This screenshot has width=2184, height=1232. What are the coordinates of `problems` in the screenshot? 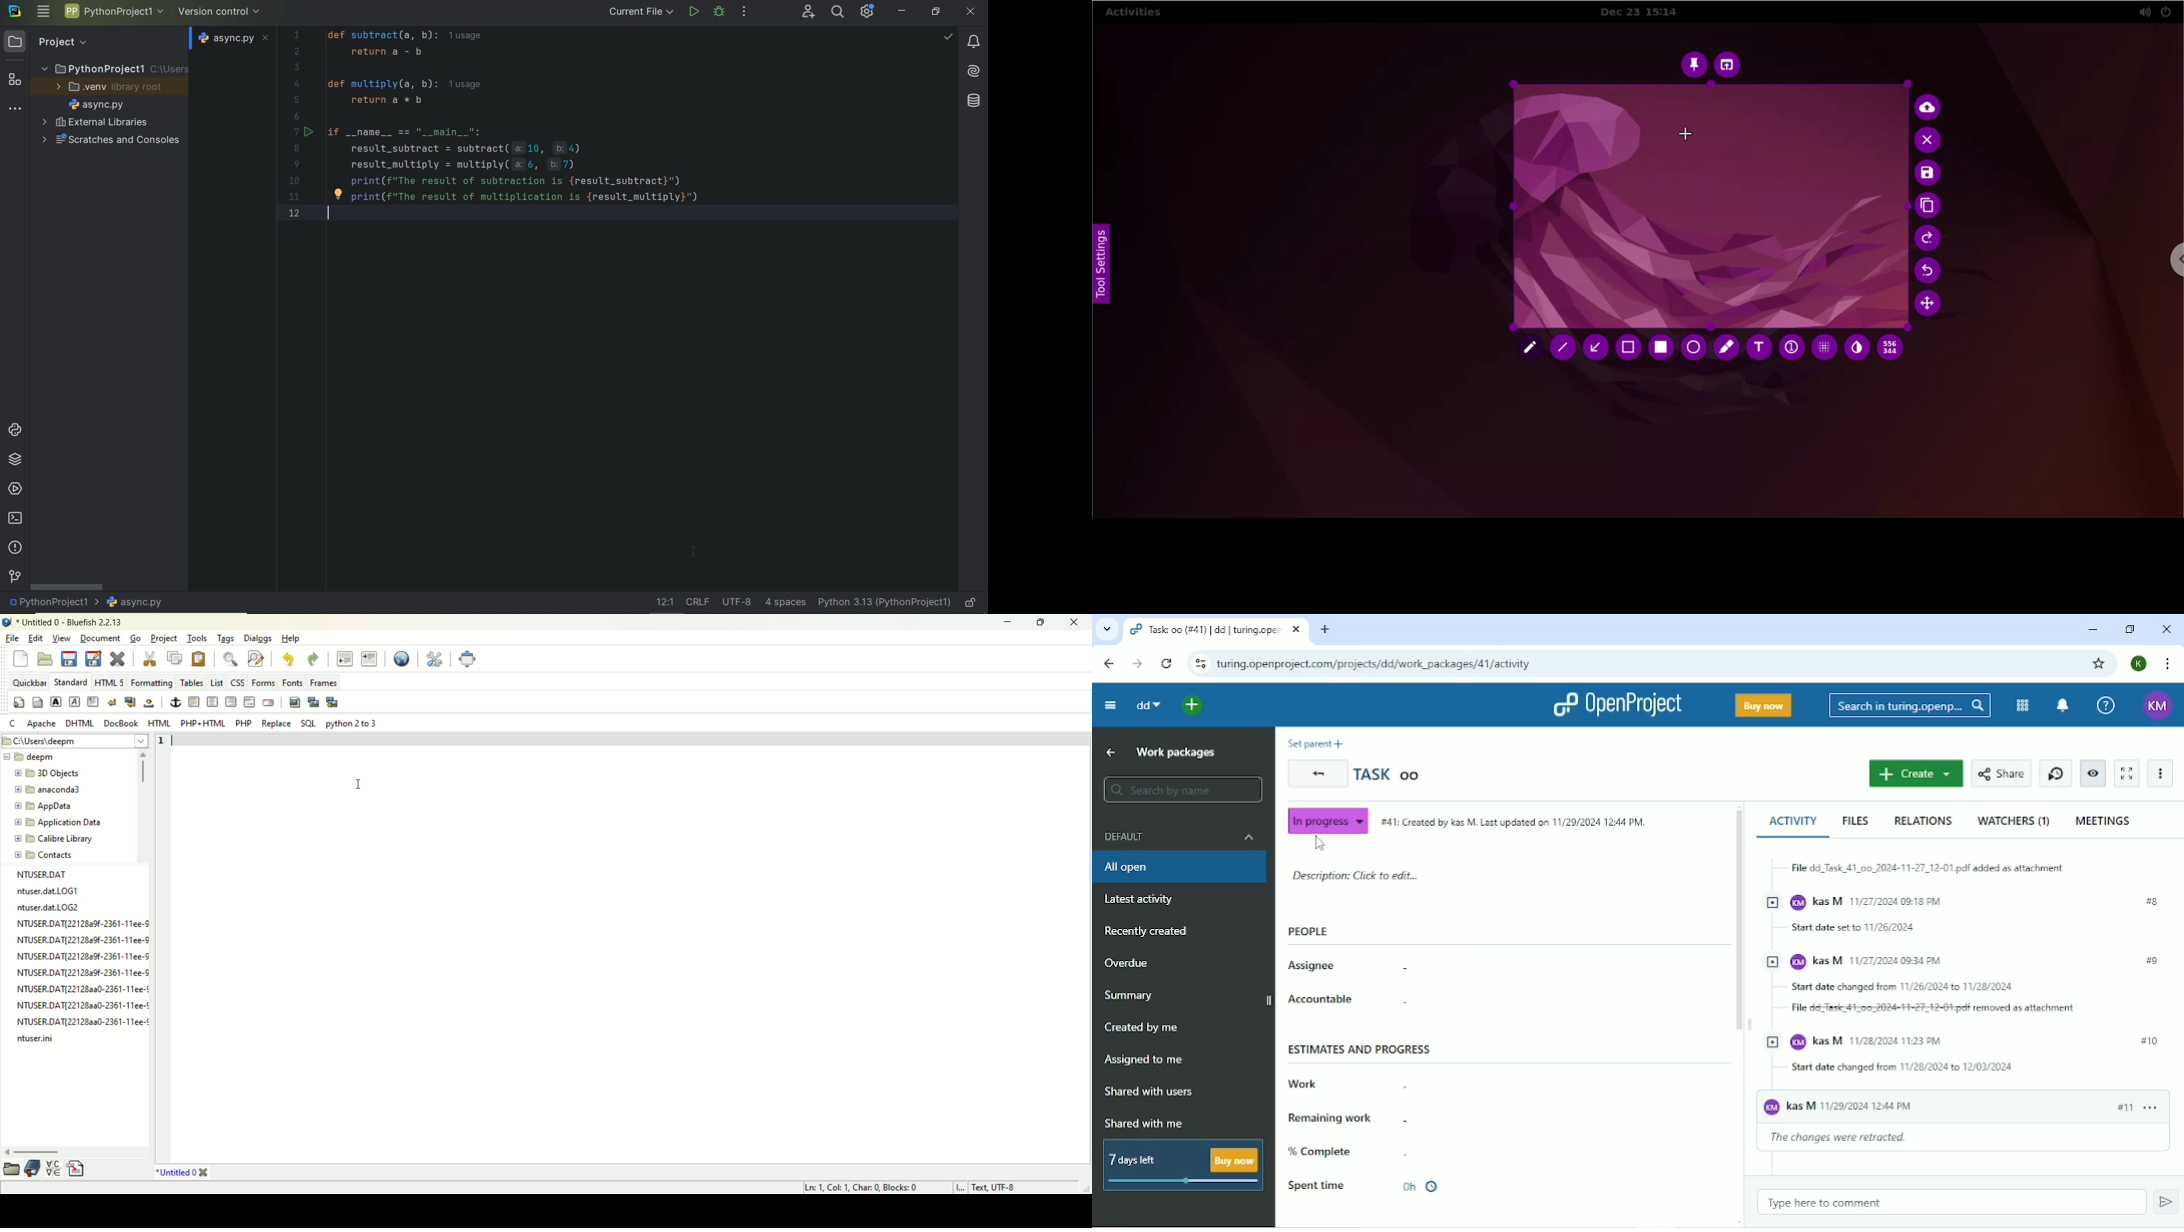 It's located at (14, 548).